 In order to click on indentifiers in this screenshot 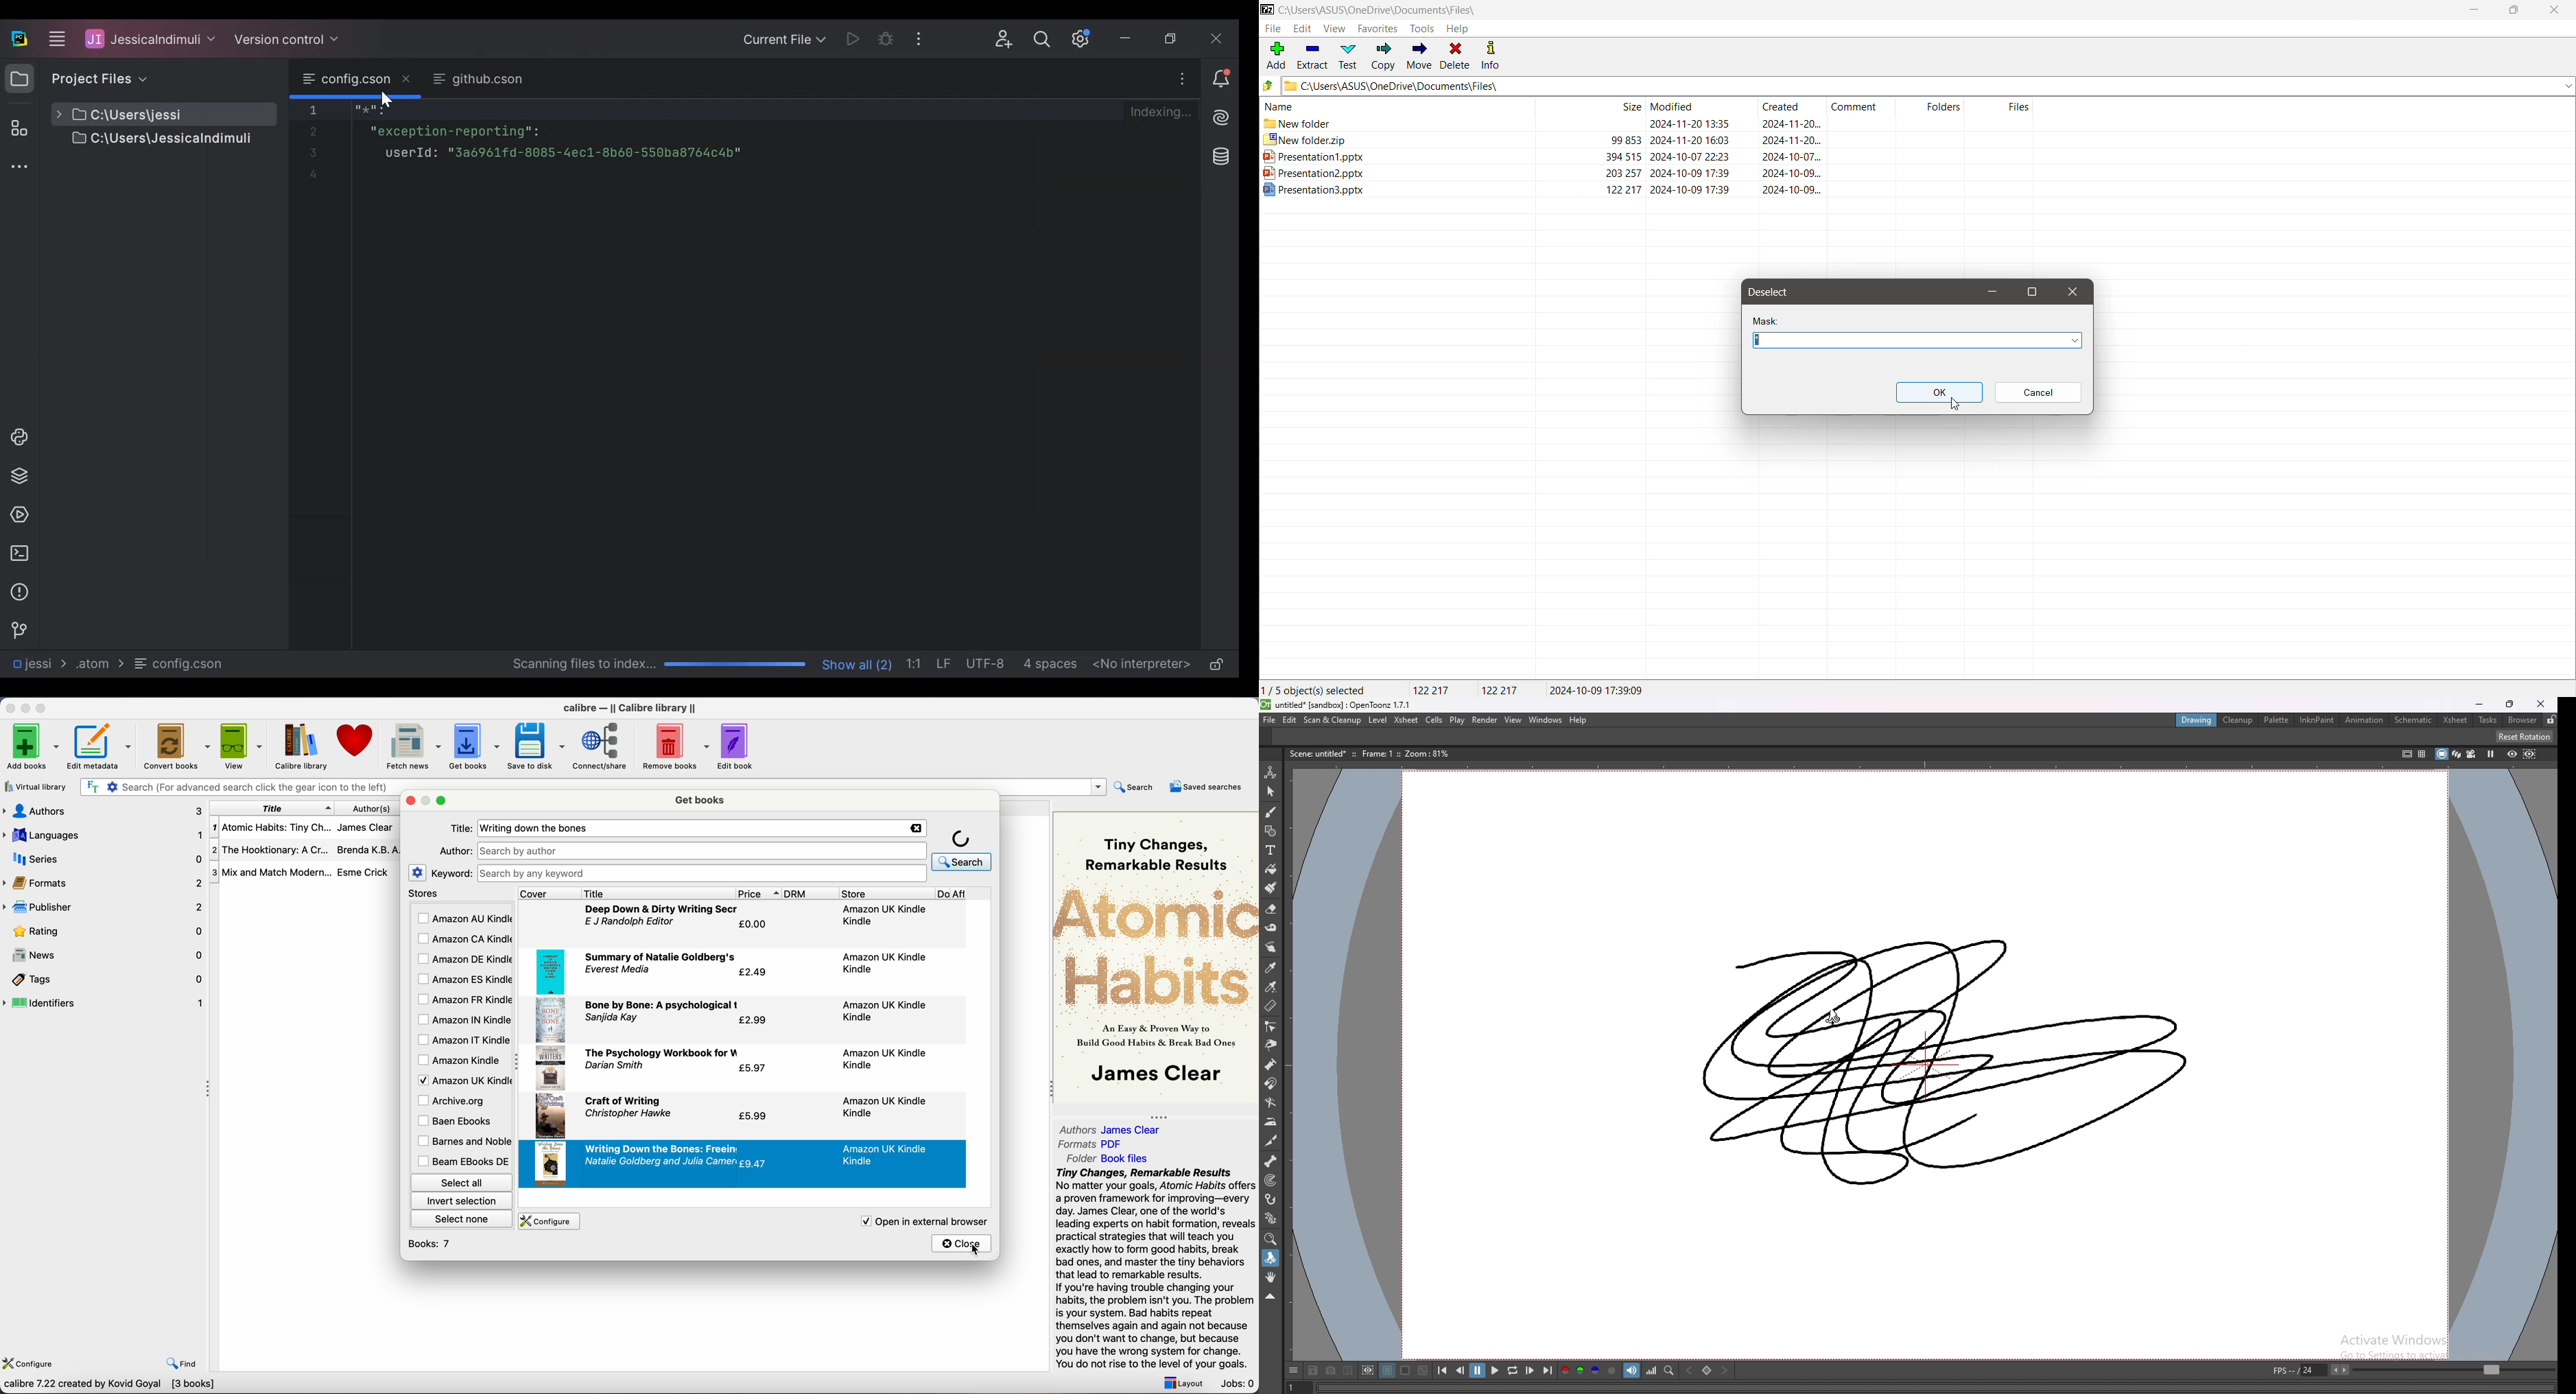, I will do `click(105, 1002)`.